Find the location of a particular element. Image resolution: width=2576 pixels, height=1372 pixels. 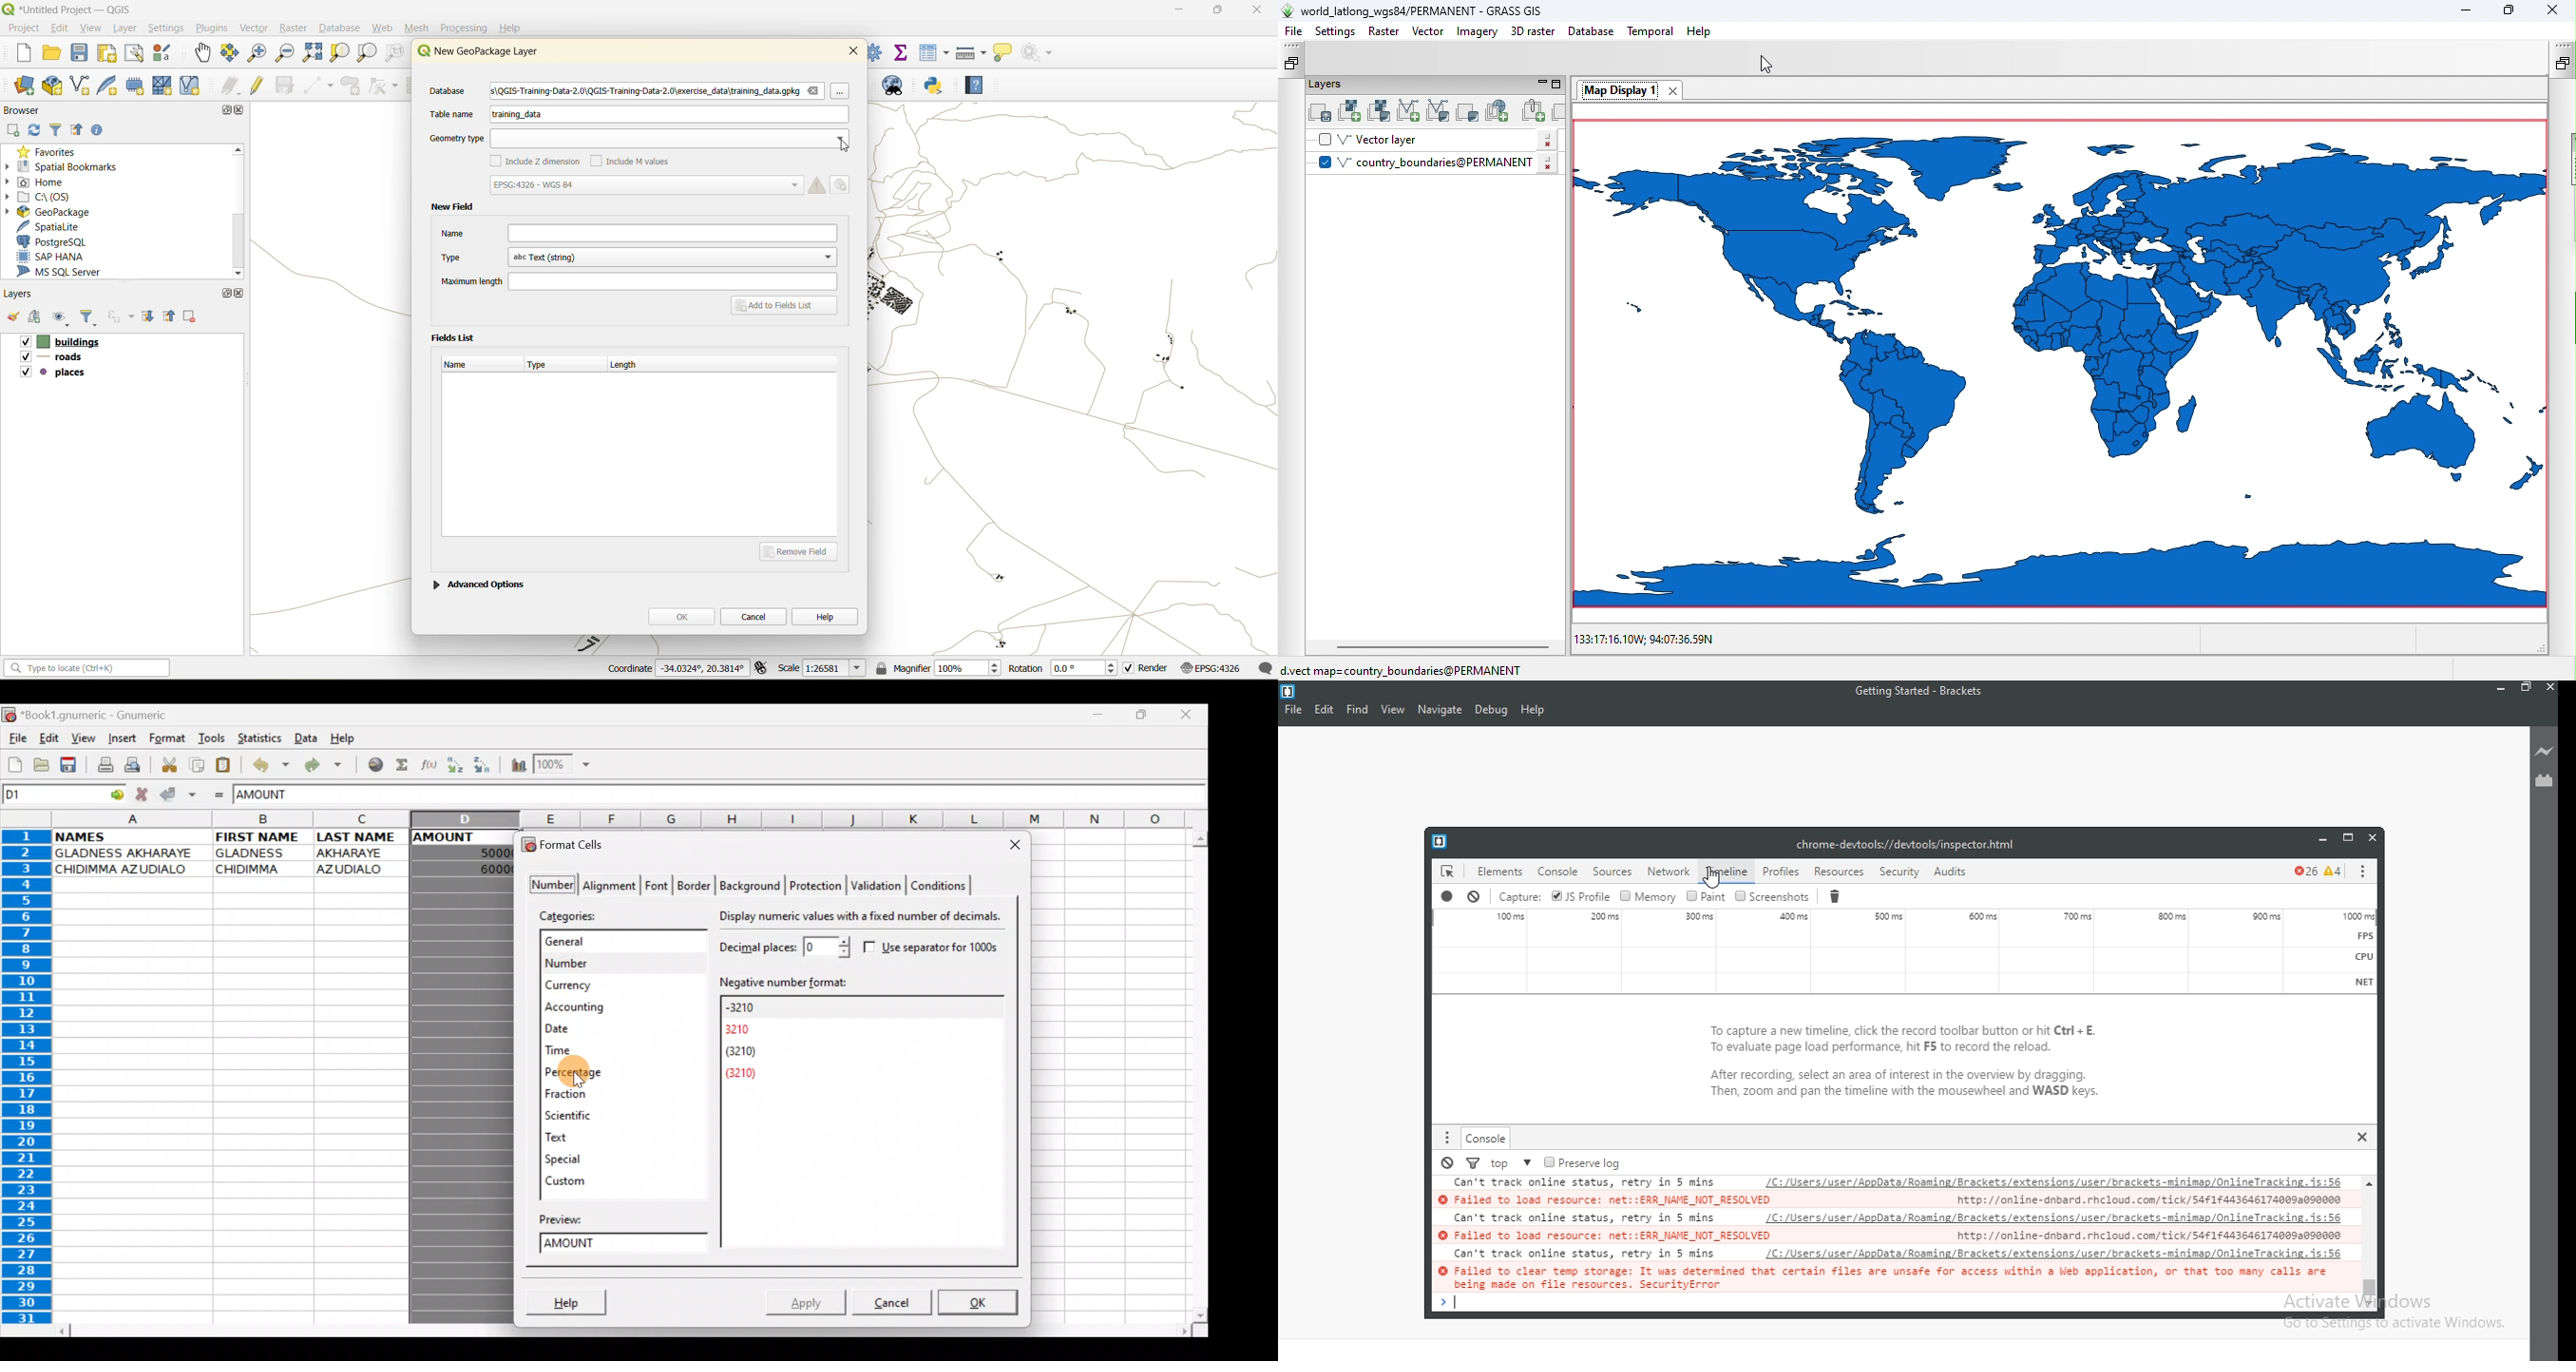

Screenshots is located at coordinates (1774, 896).